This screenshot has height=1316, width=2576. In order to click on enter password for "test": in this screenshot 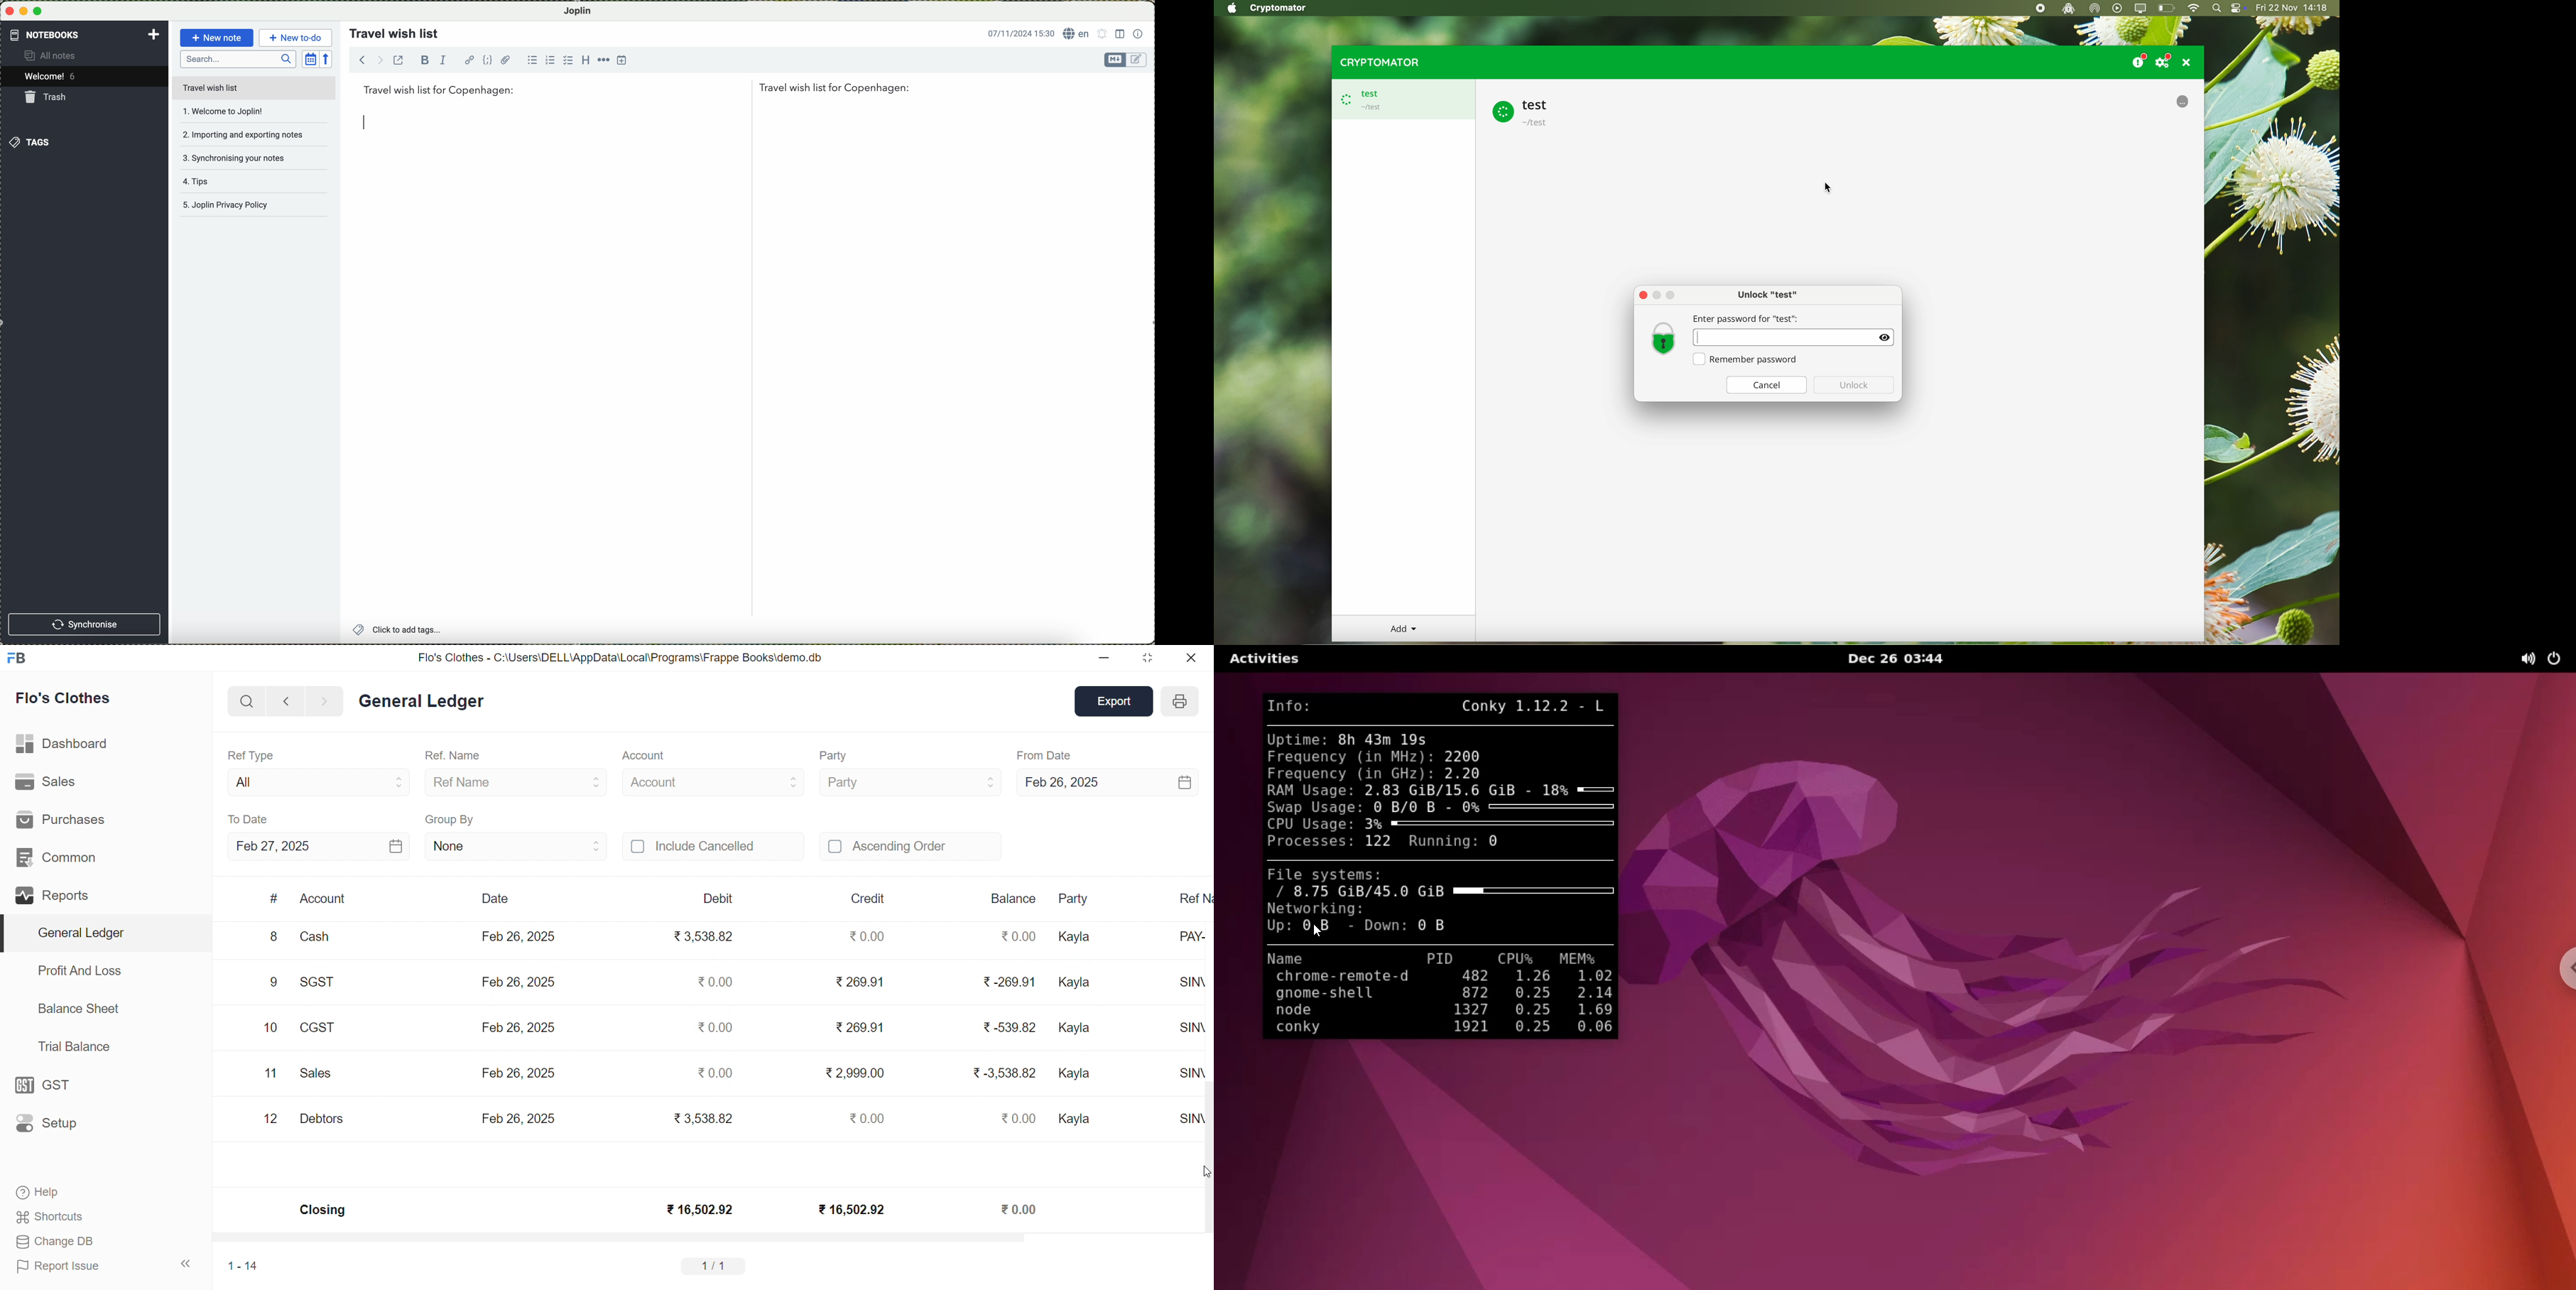, I will do `click(1785, 319)`.